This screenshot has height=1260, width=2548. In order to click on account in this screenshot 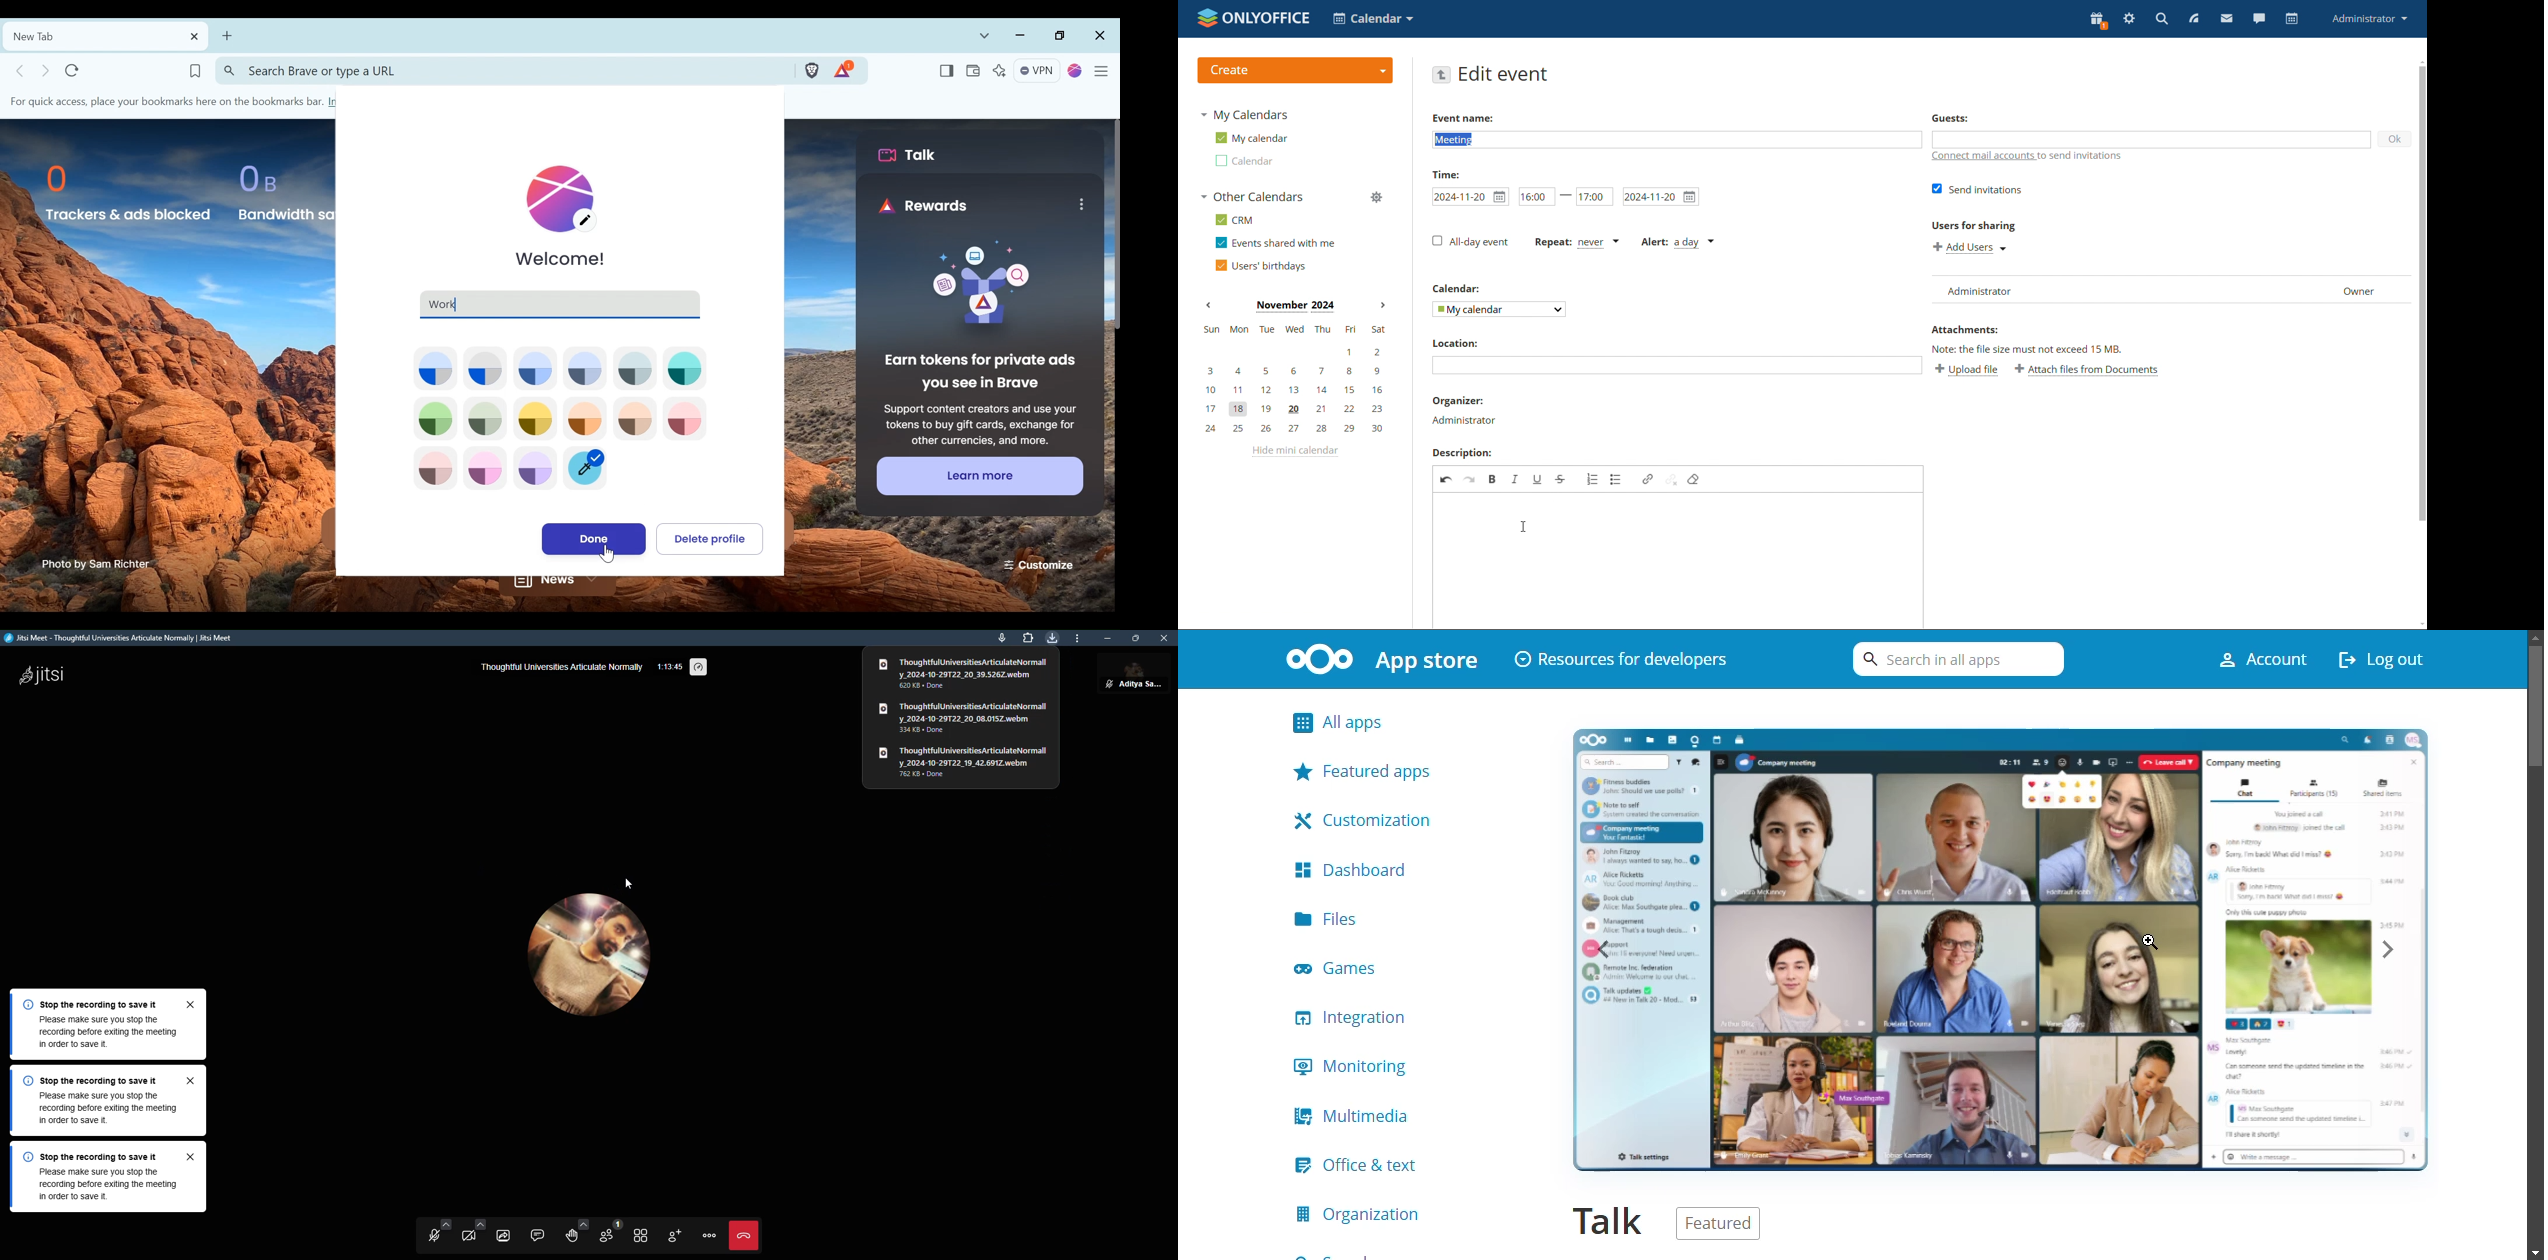, I will do `click(2252, 659)`.